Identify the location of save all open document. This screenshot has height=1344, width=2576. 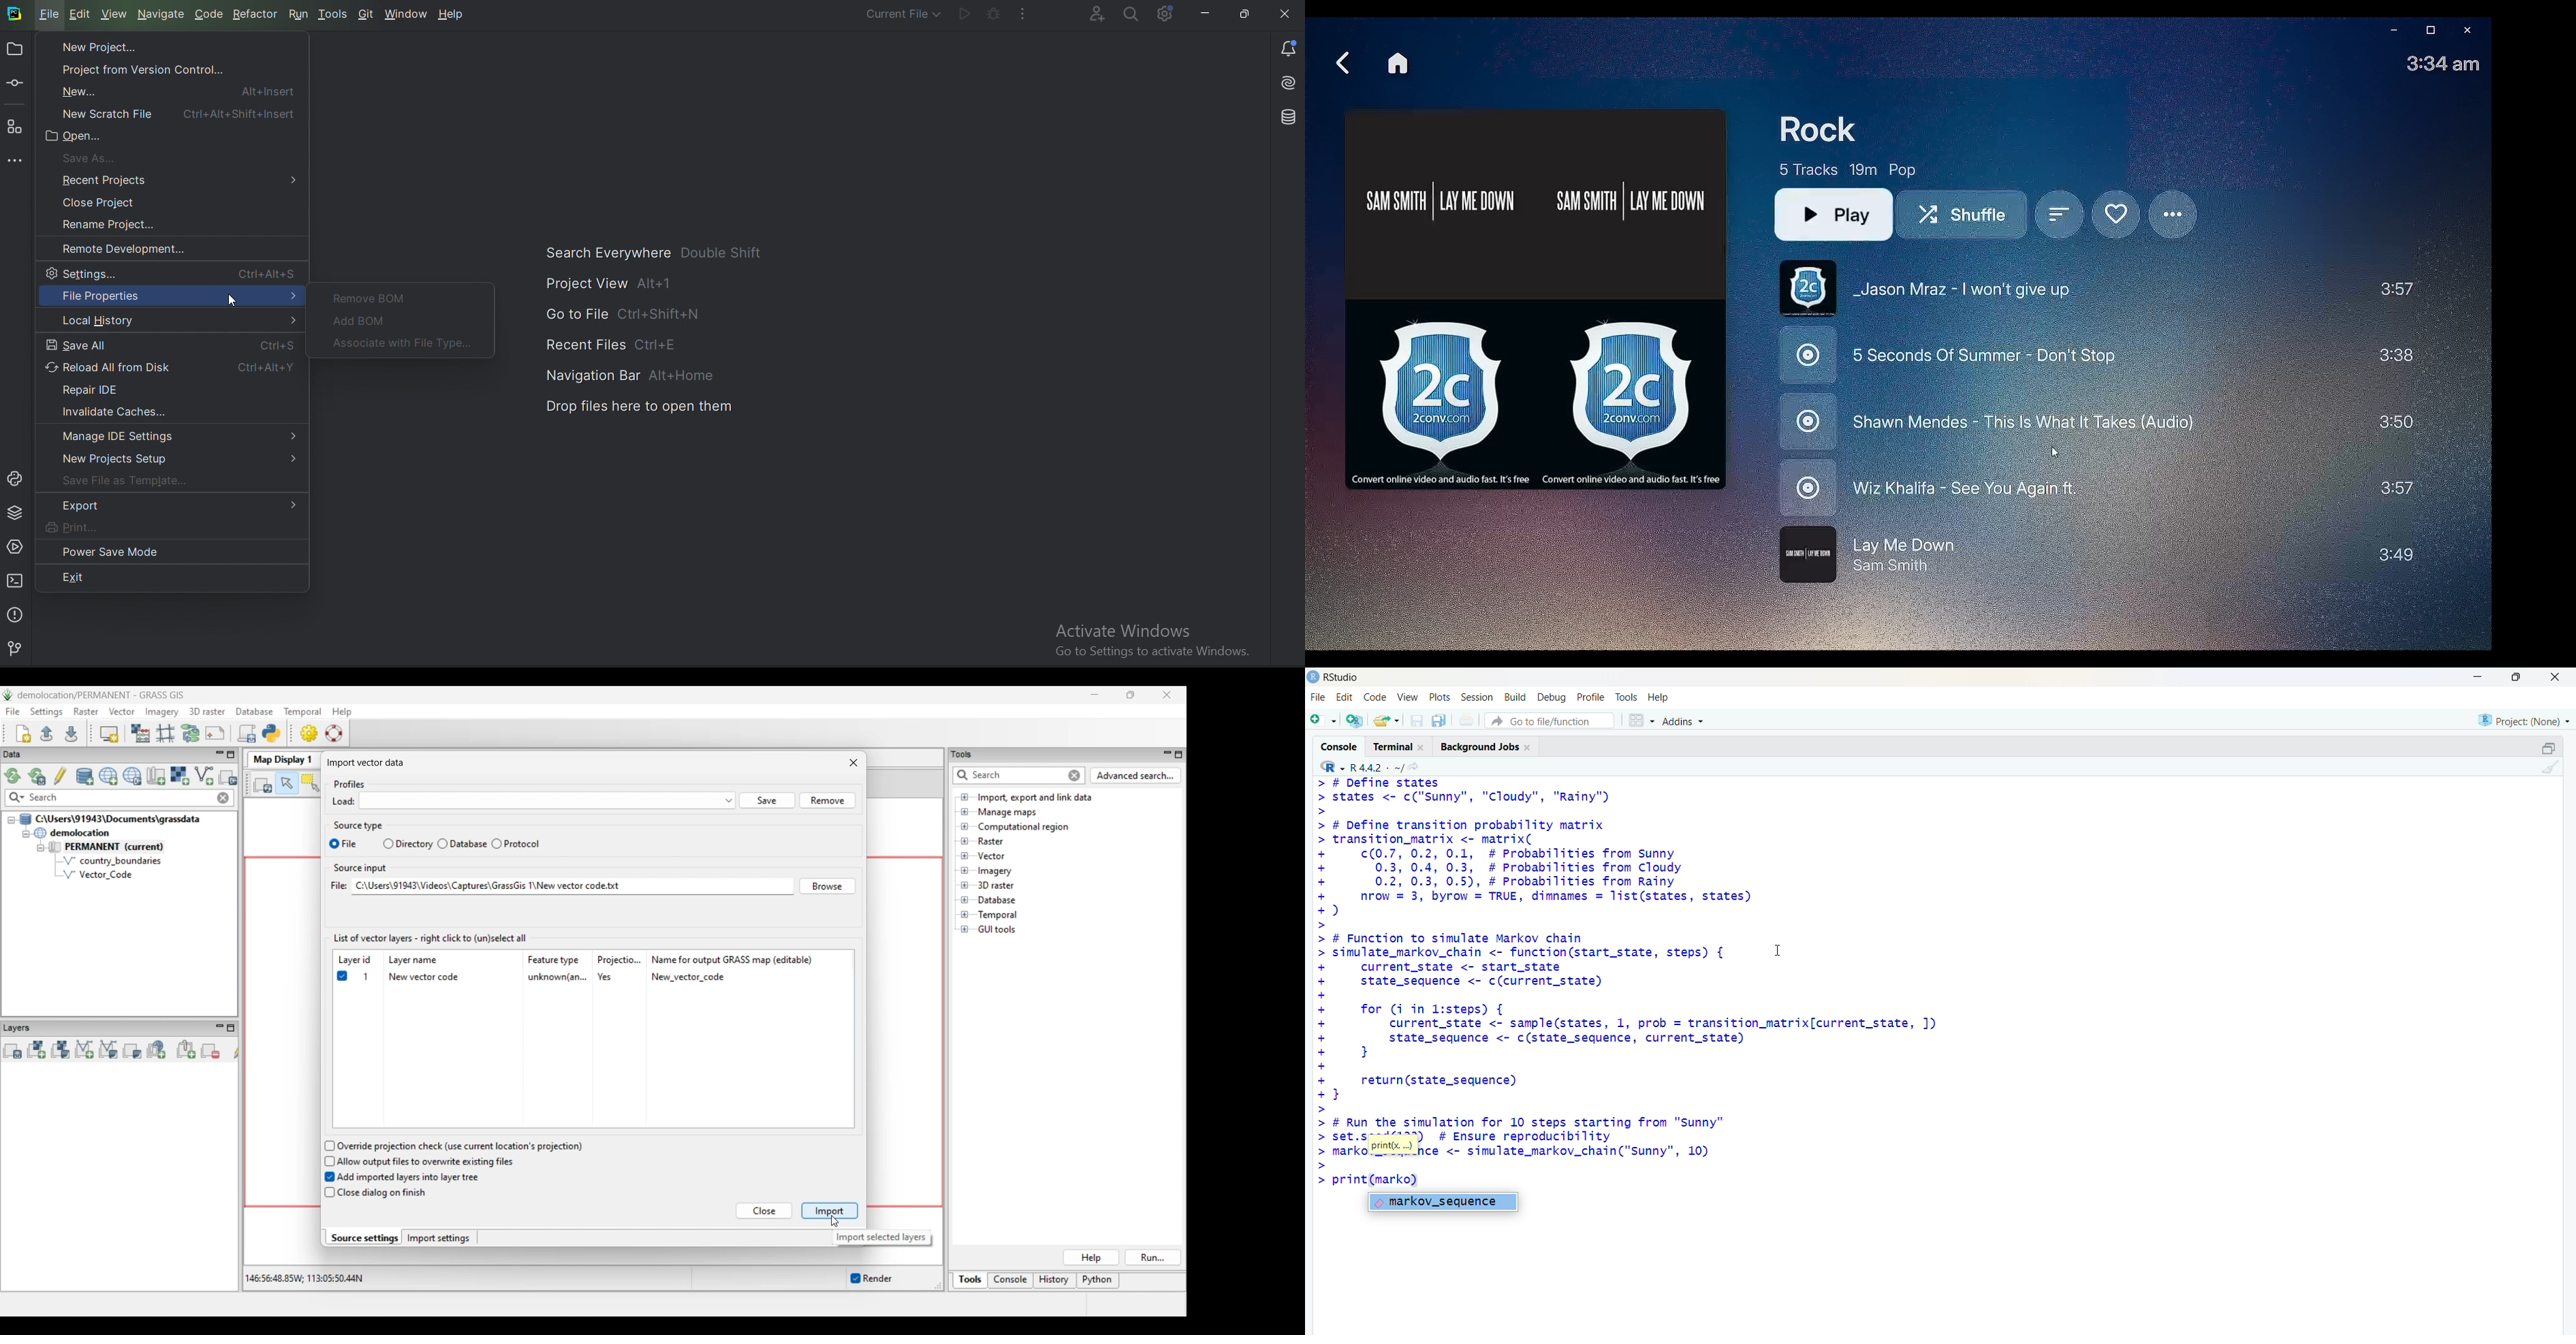
(1438, 721).